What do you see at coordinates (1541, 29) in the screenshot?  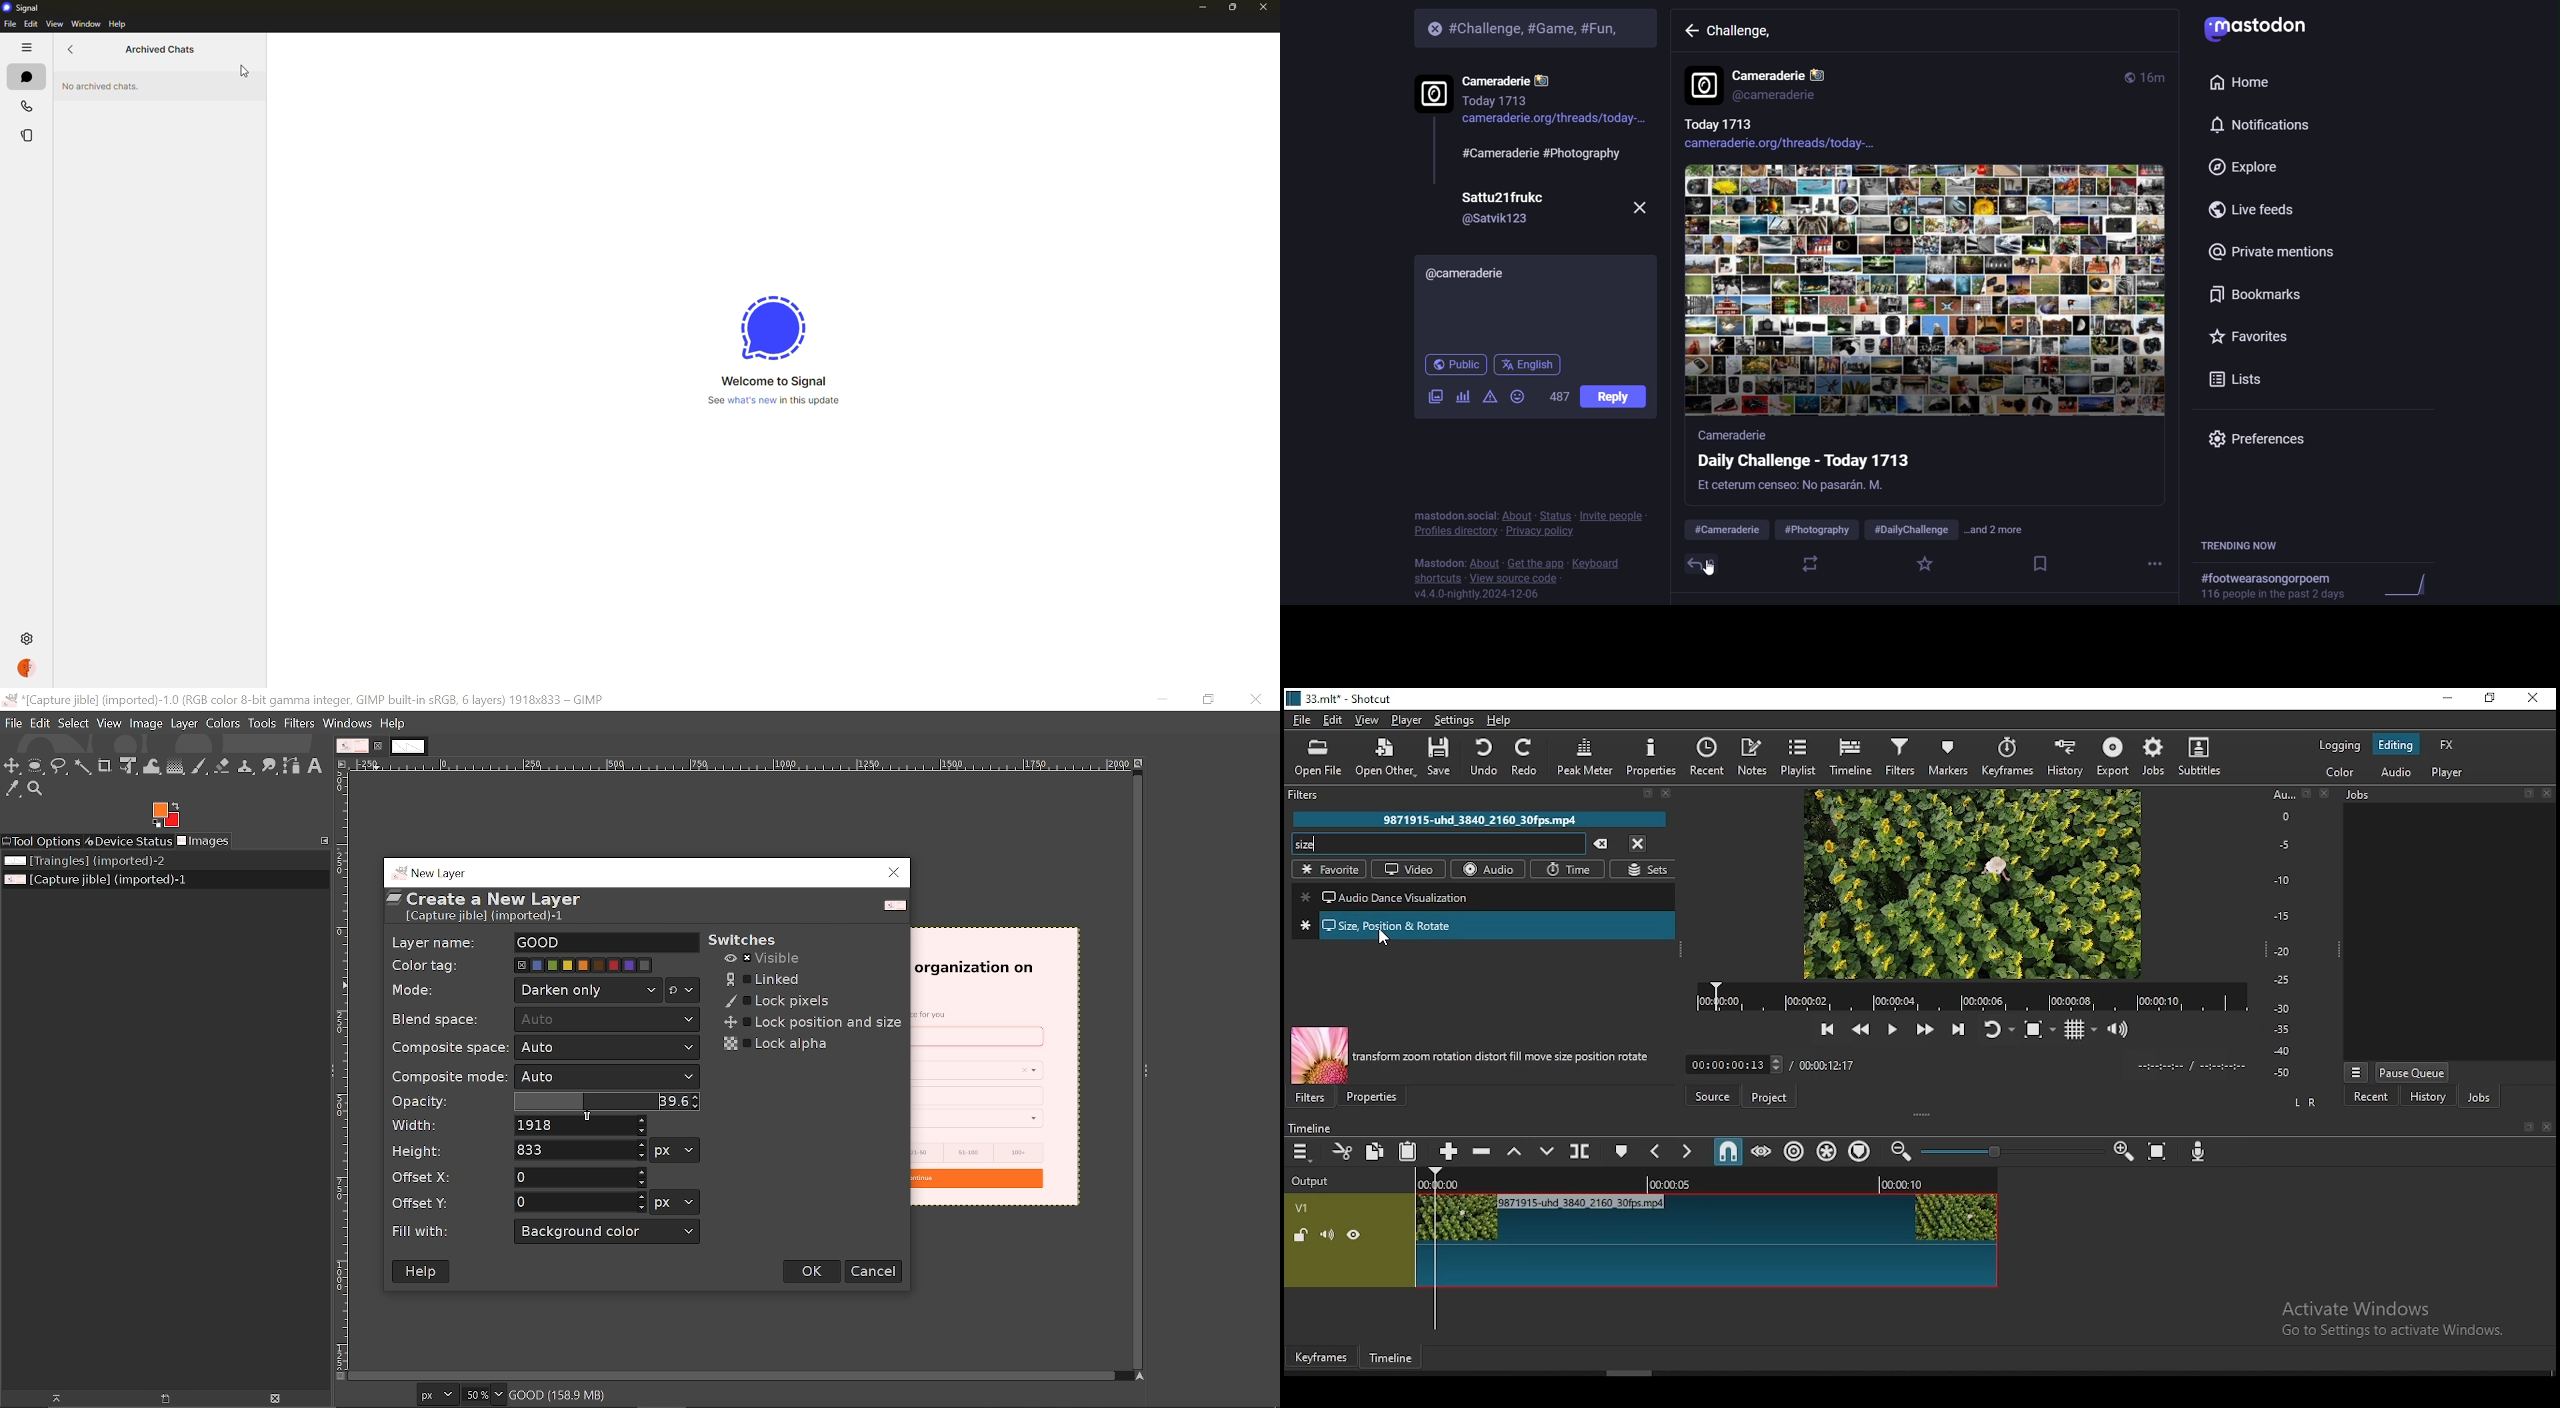 I see `#Challenge, #Game, #Fun,` at bounding box center [1541, 29].